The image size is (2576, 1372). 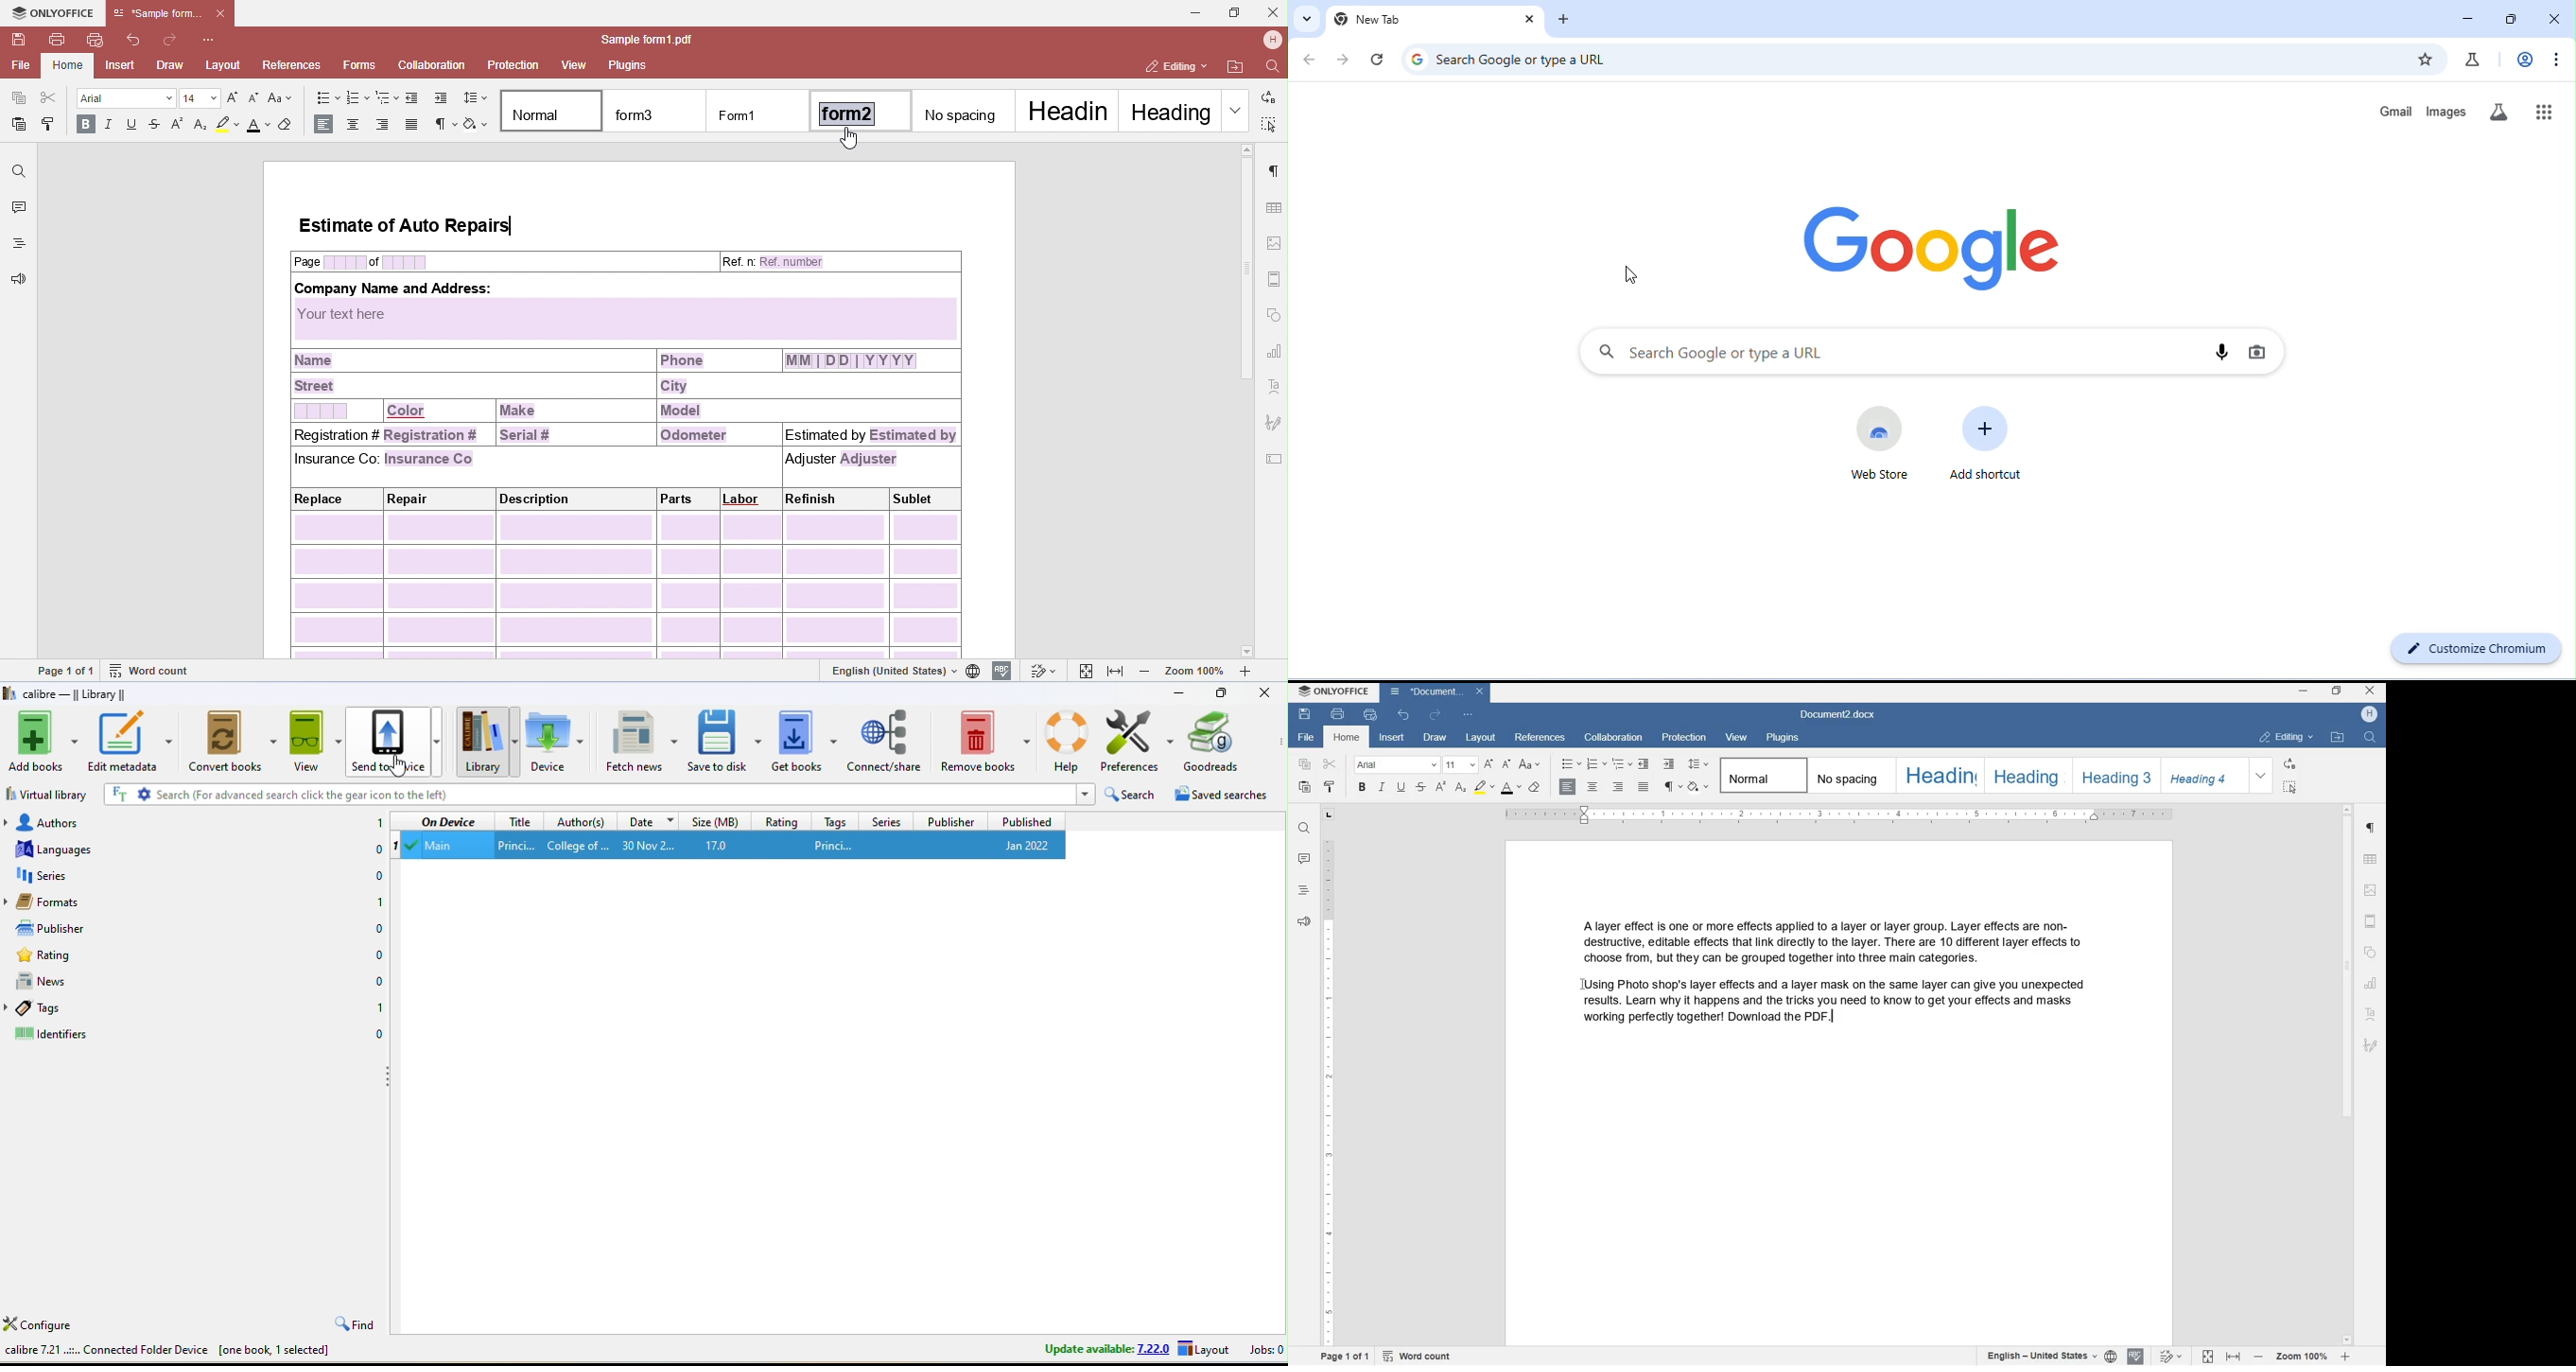 I want to click on HEADING , so click(x=2026, y=776).